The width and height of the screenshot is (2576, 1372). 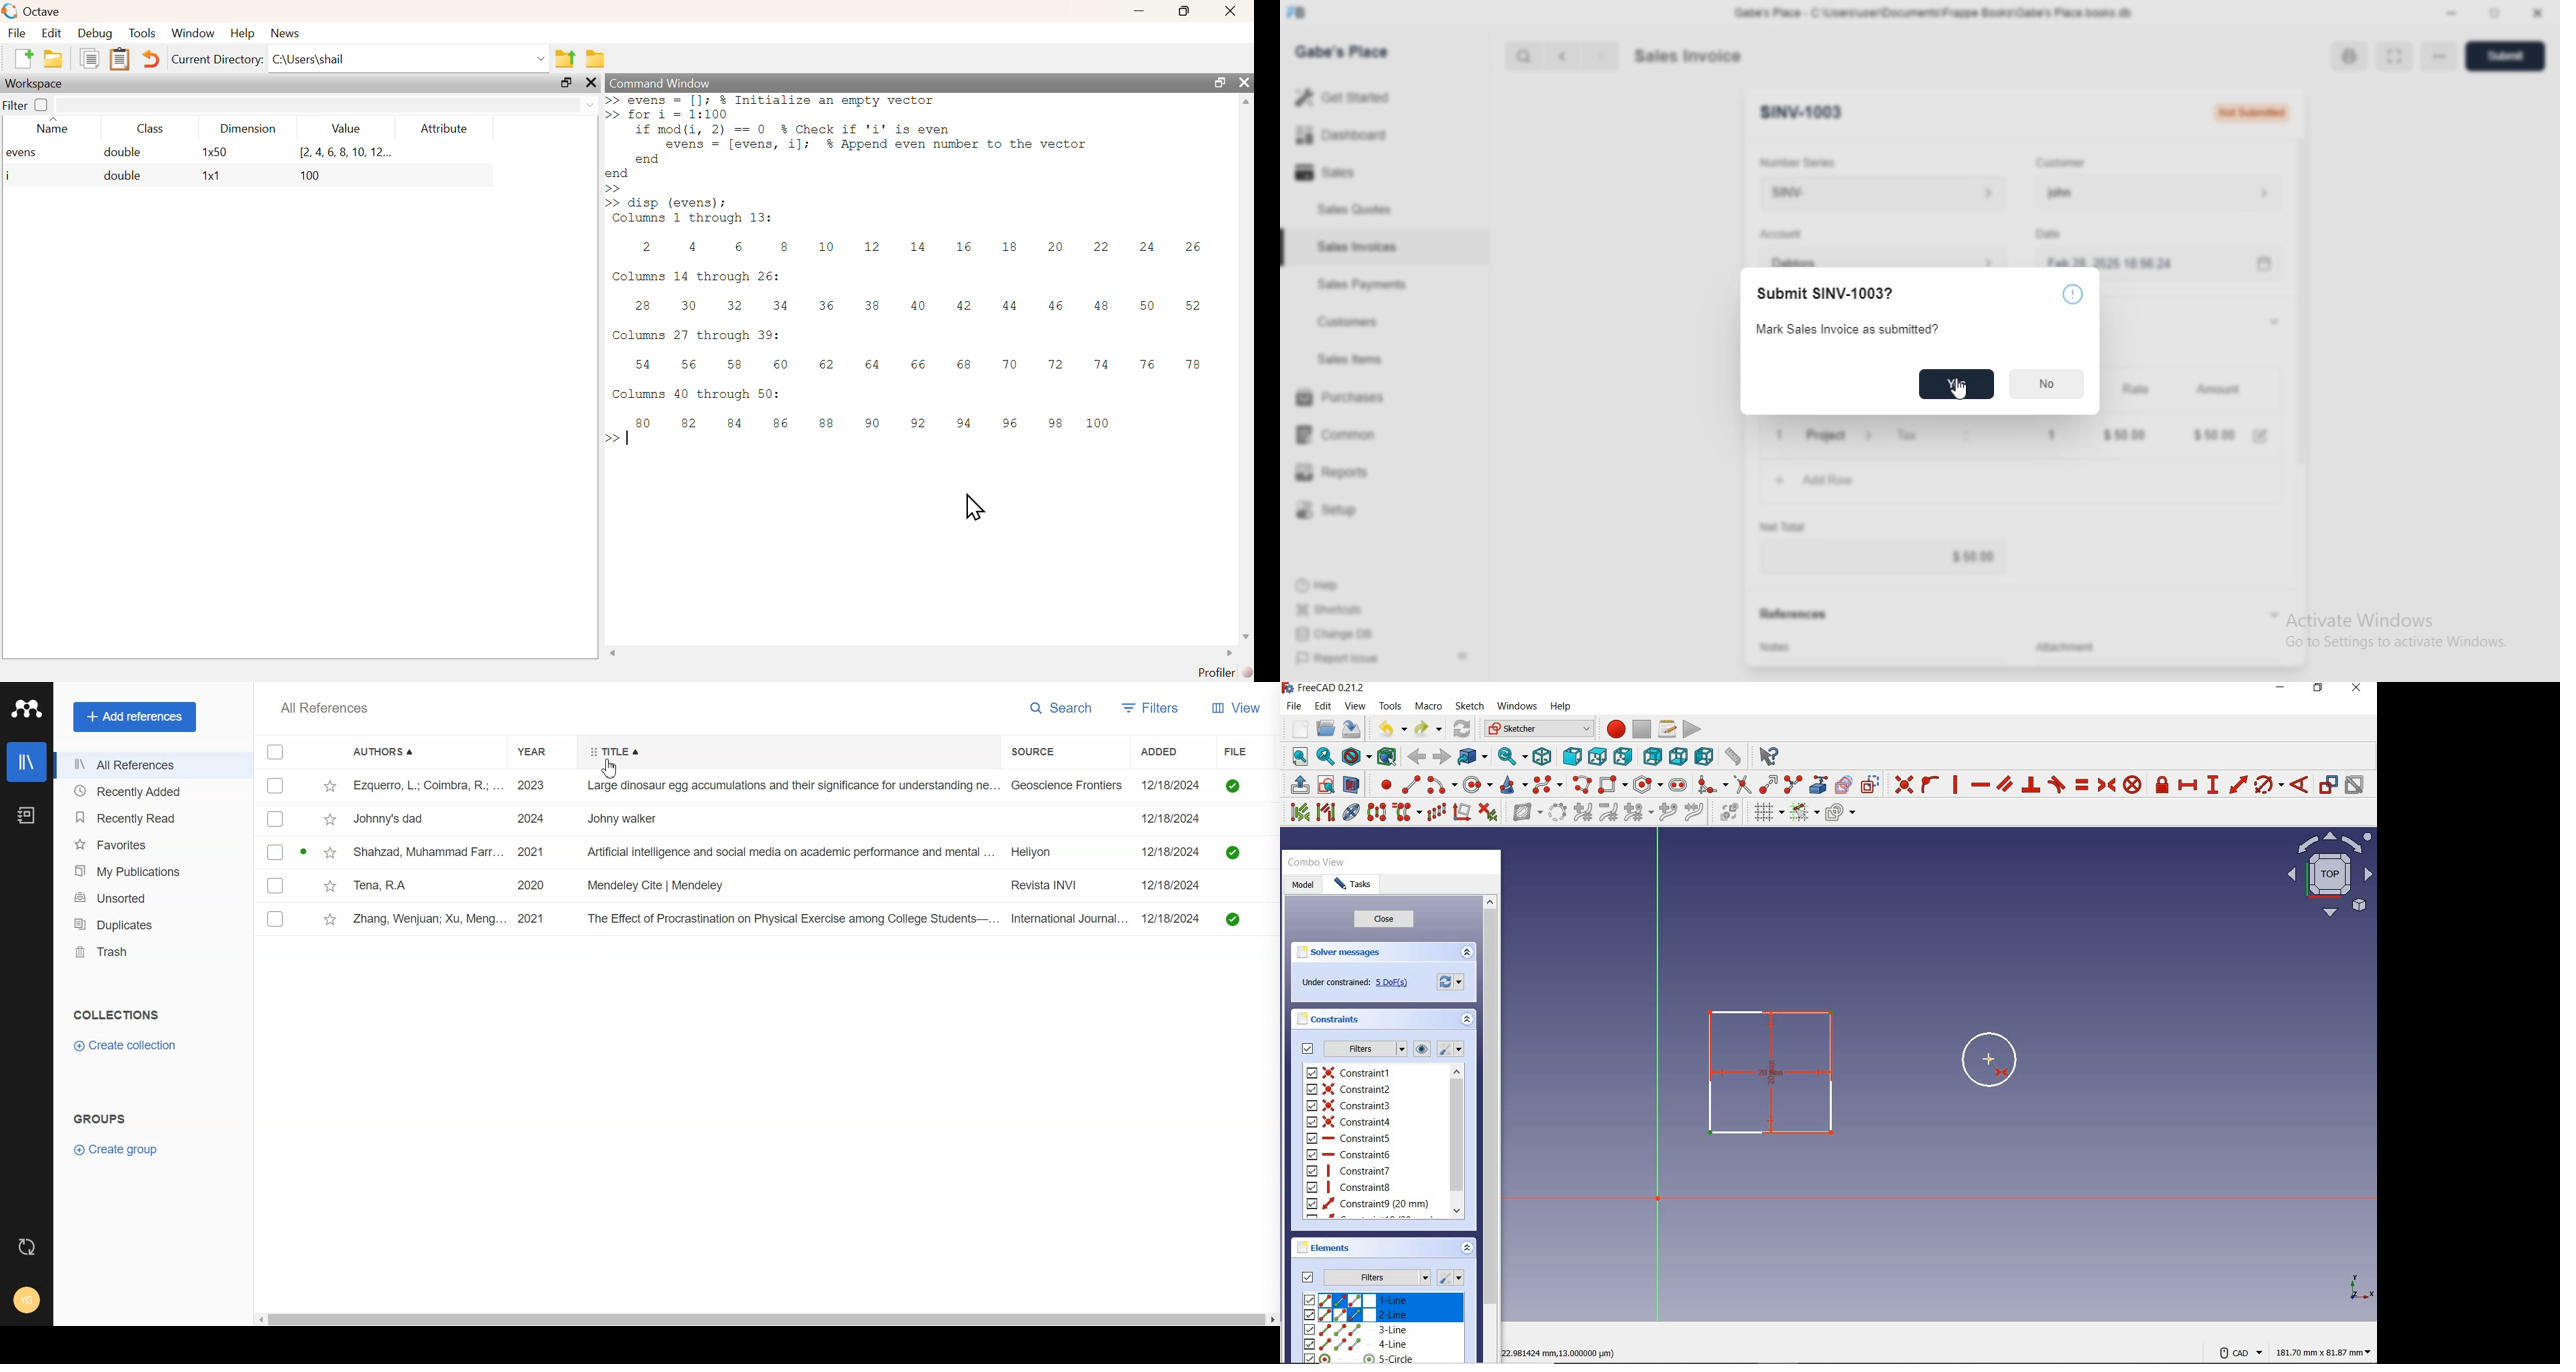 I want to click on new script, so click(x=24, y=60).